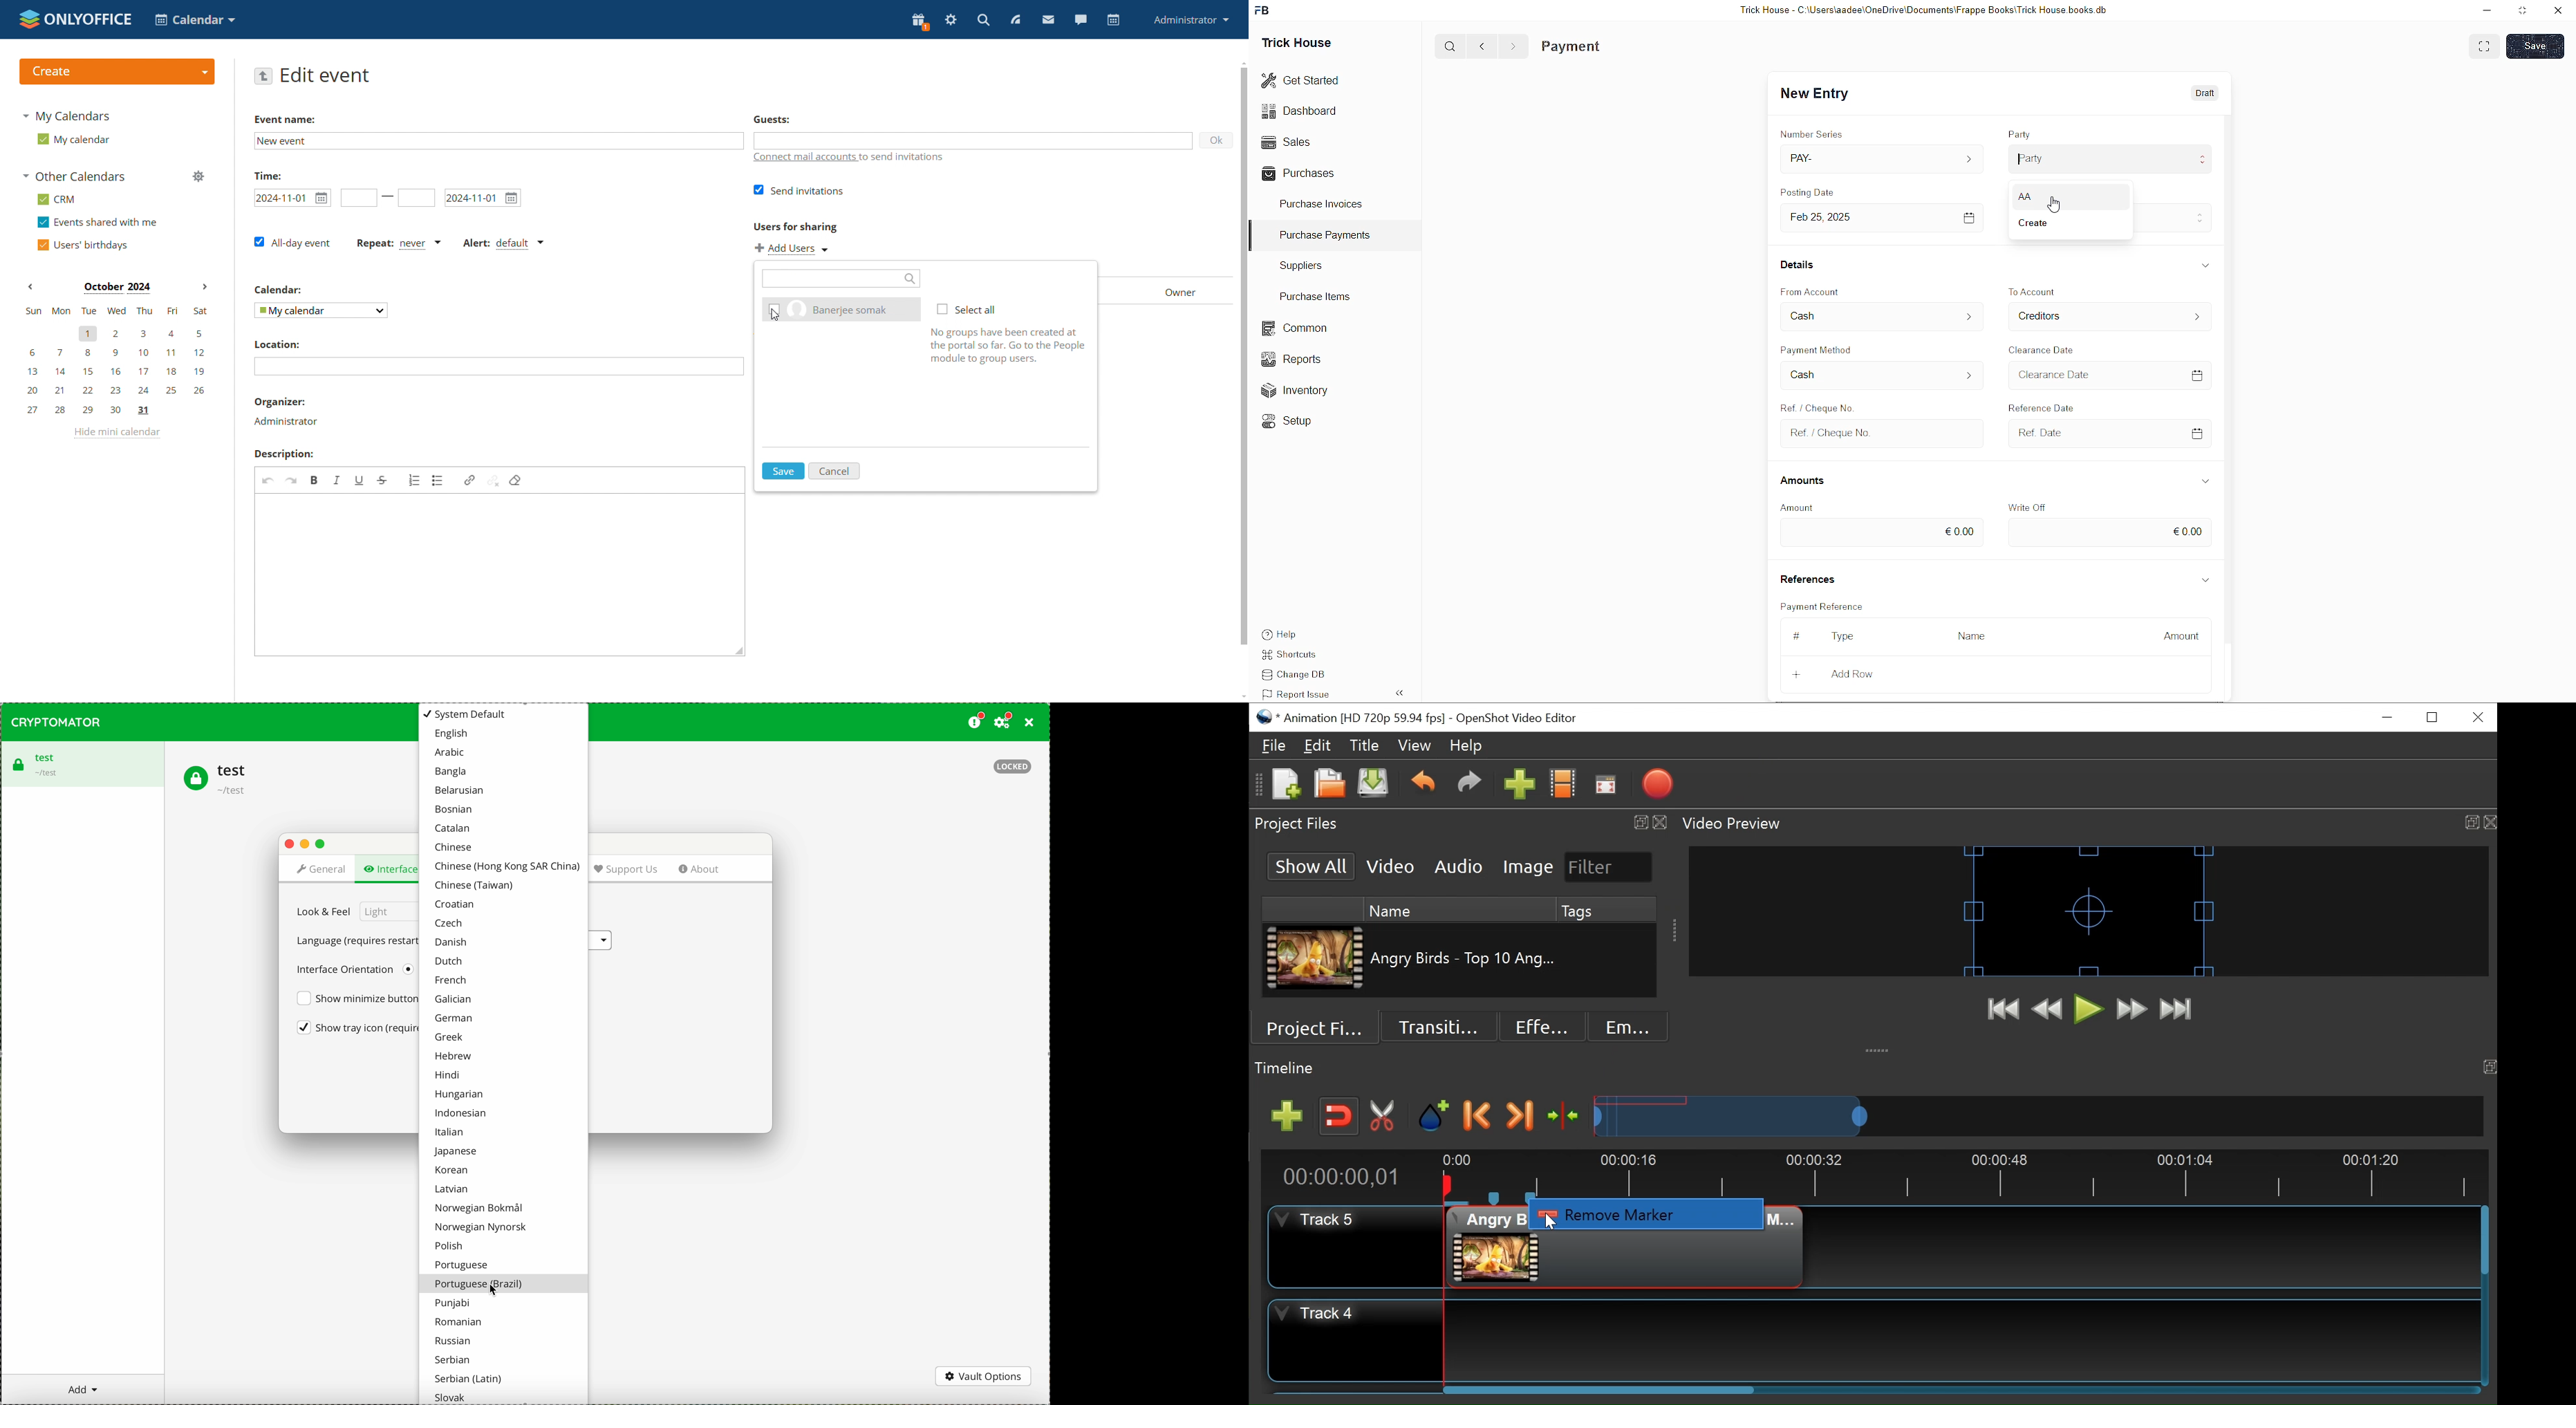 This screenshot has height=1428, width=2576. What do you see at coordinates (1296, 265) in the screenshot?
I see `Suppliers` at bounding box center [1296, 265].